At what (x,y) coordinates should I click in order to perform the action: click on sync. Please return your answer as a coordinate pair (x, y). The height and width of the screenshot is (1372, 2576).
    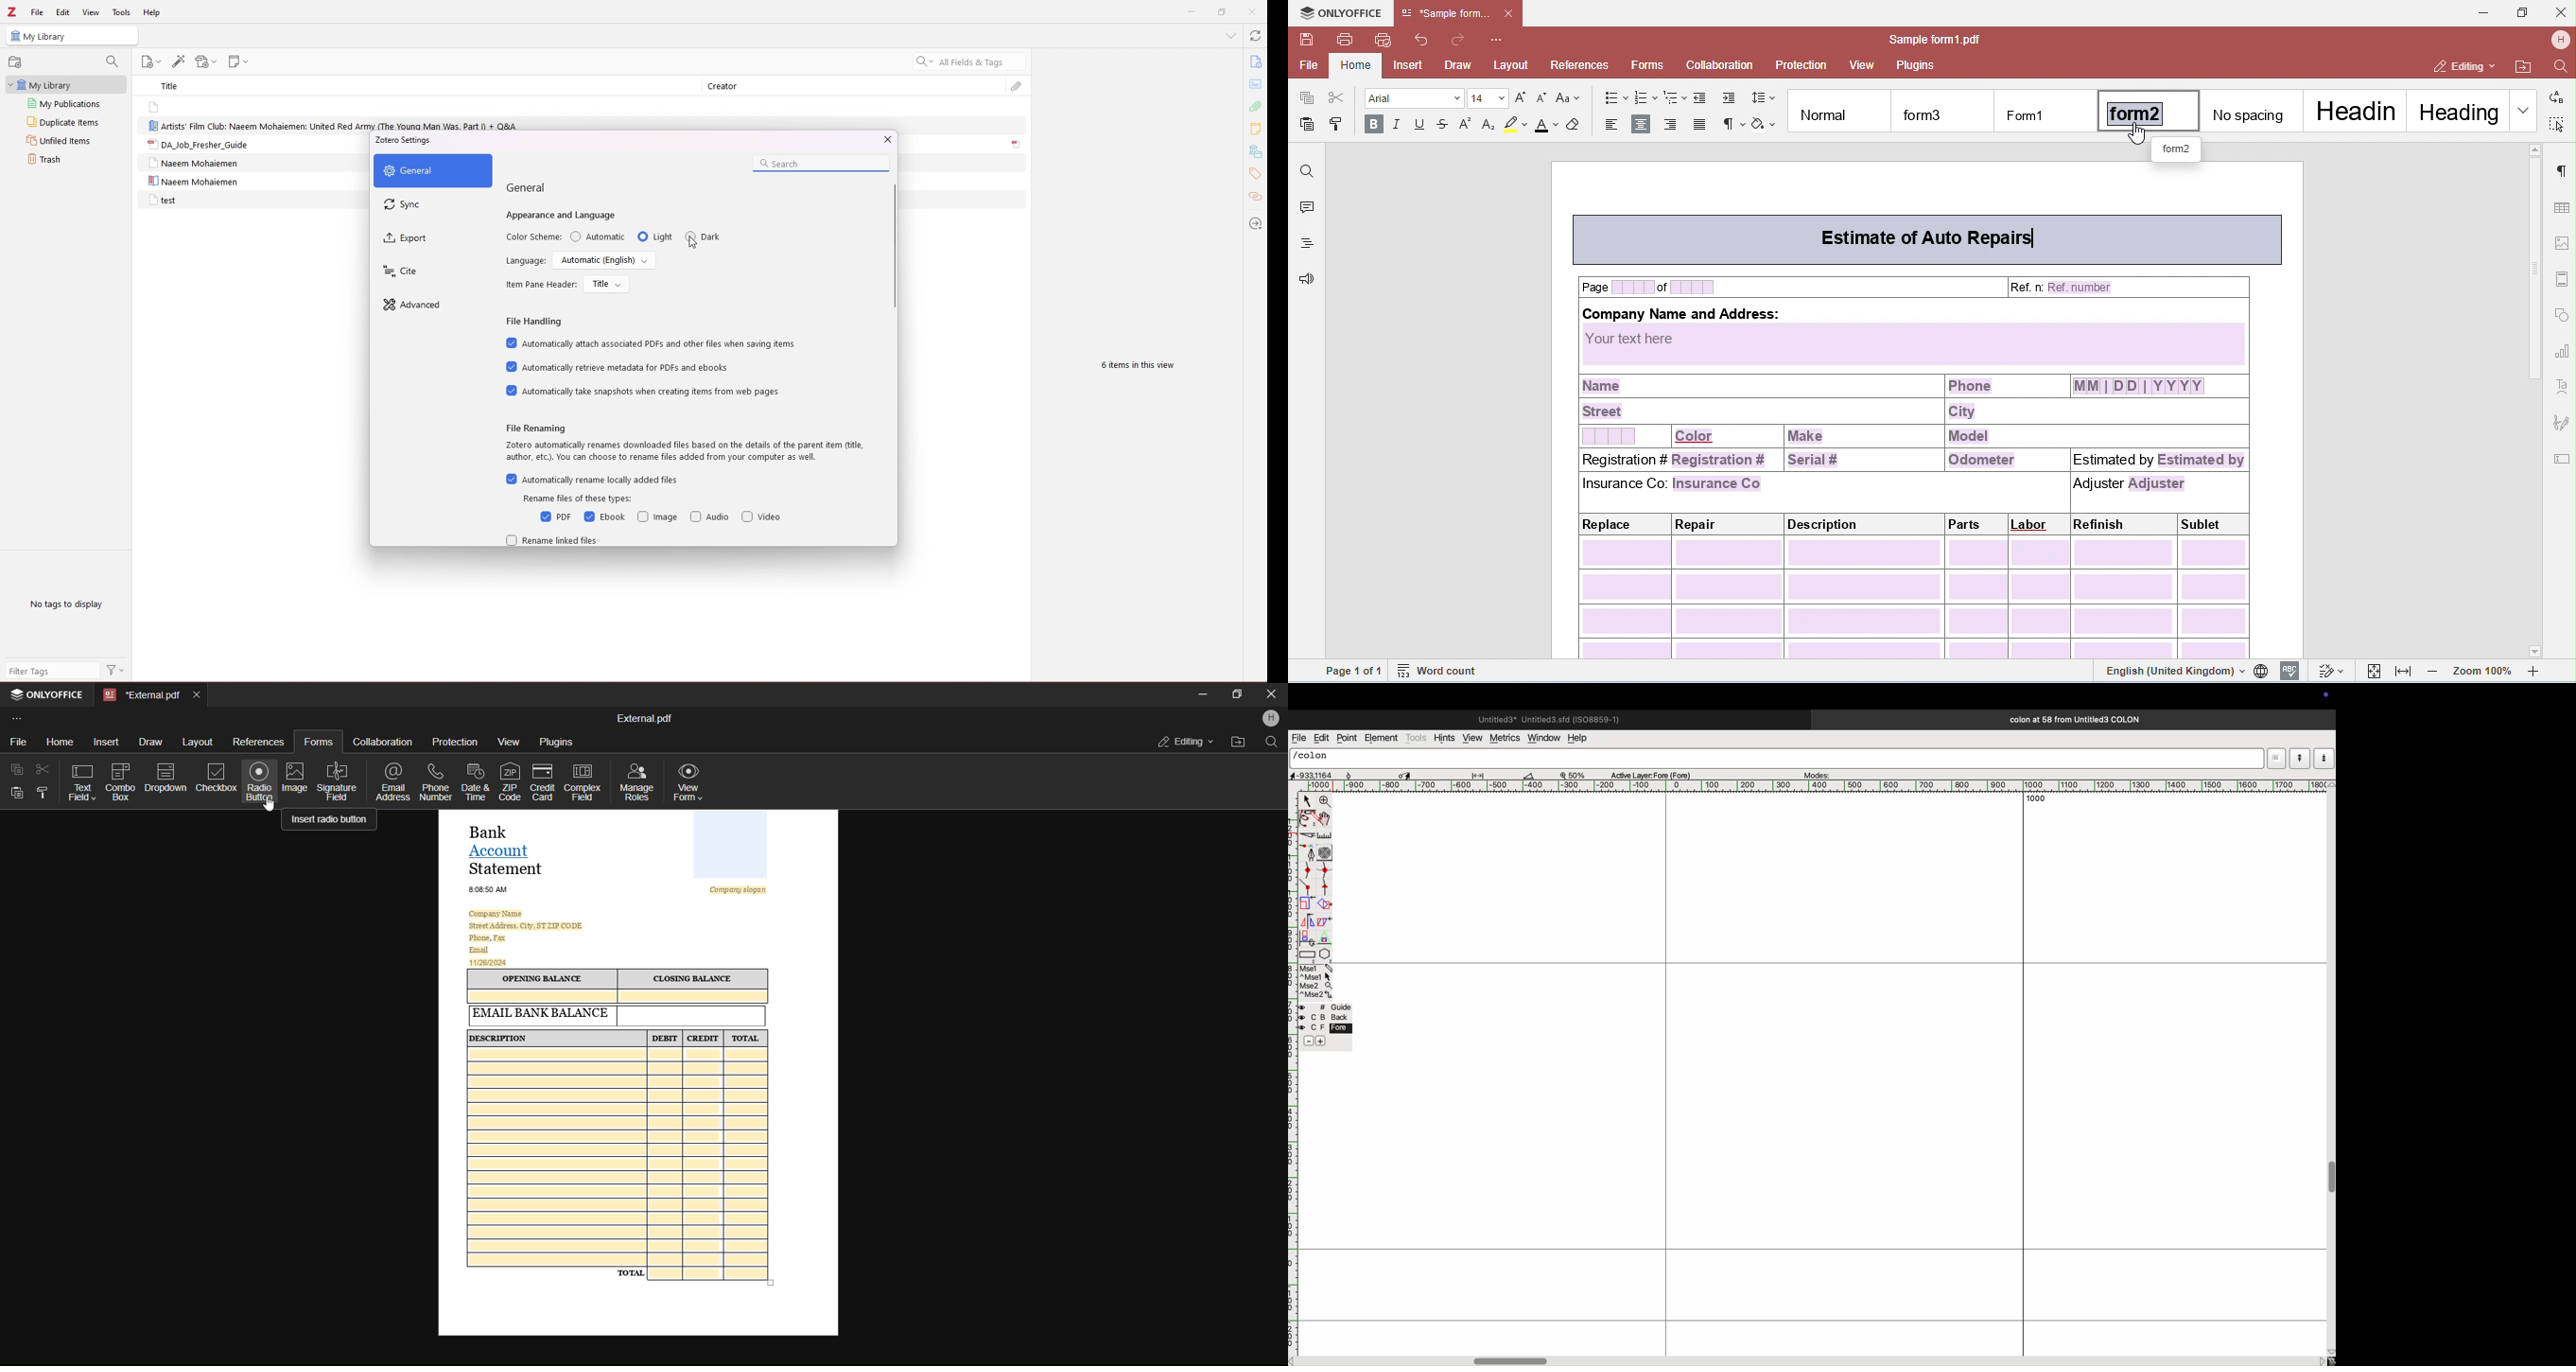
    Looking at the image, I should click on (434, 205).